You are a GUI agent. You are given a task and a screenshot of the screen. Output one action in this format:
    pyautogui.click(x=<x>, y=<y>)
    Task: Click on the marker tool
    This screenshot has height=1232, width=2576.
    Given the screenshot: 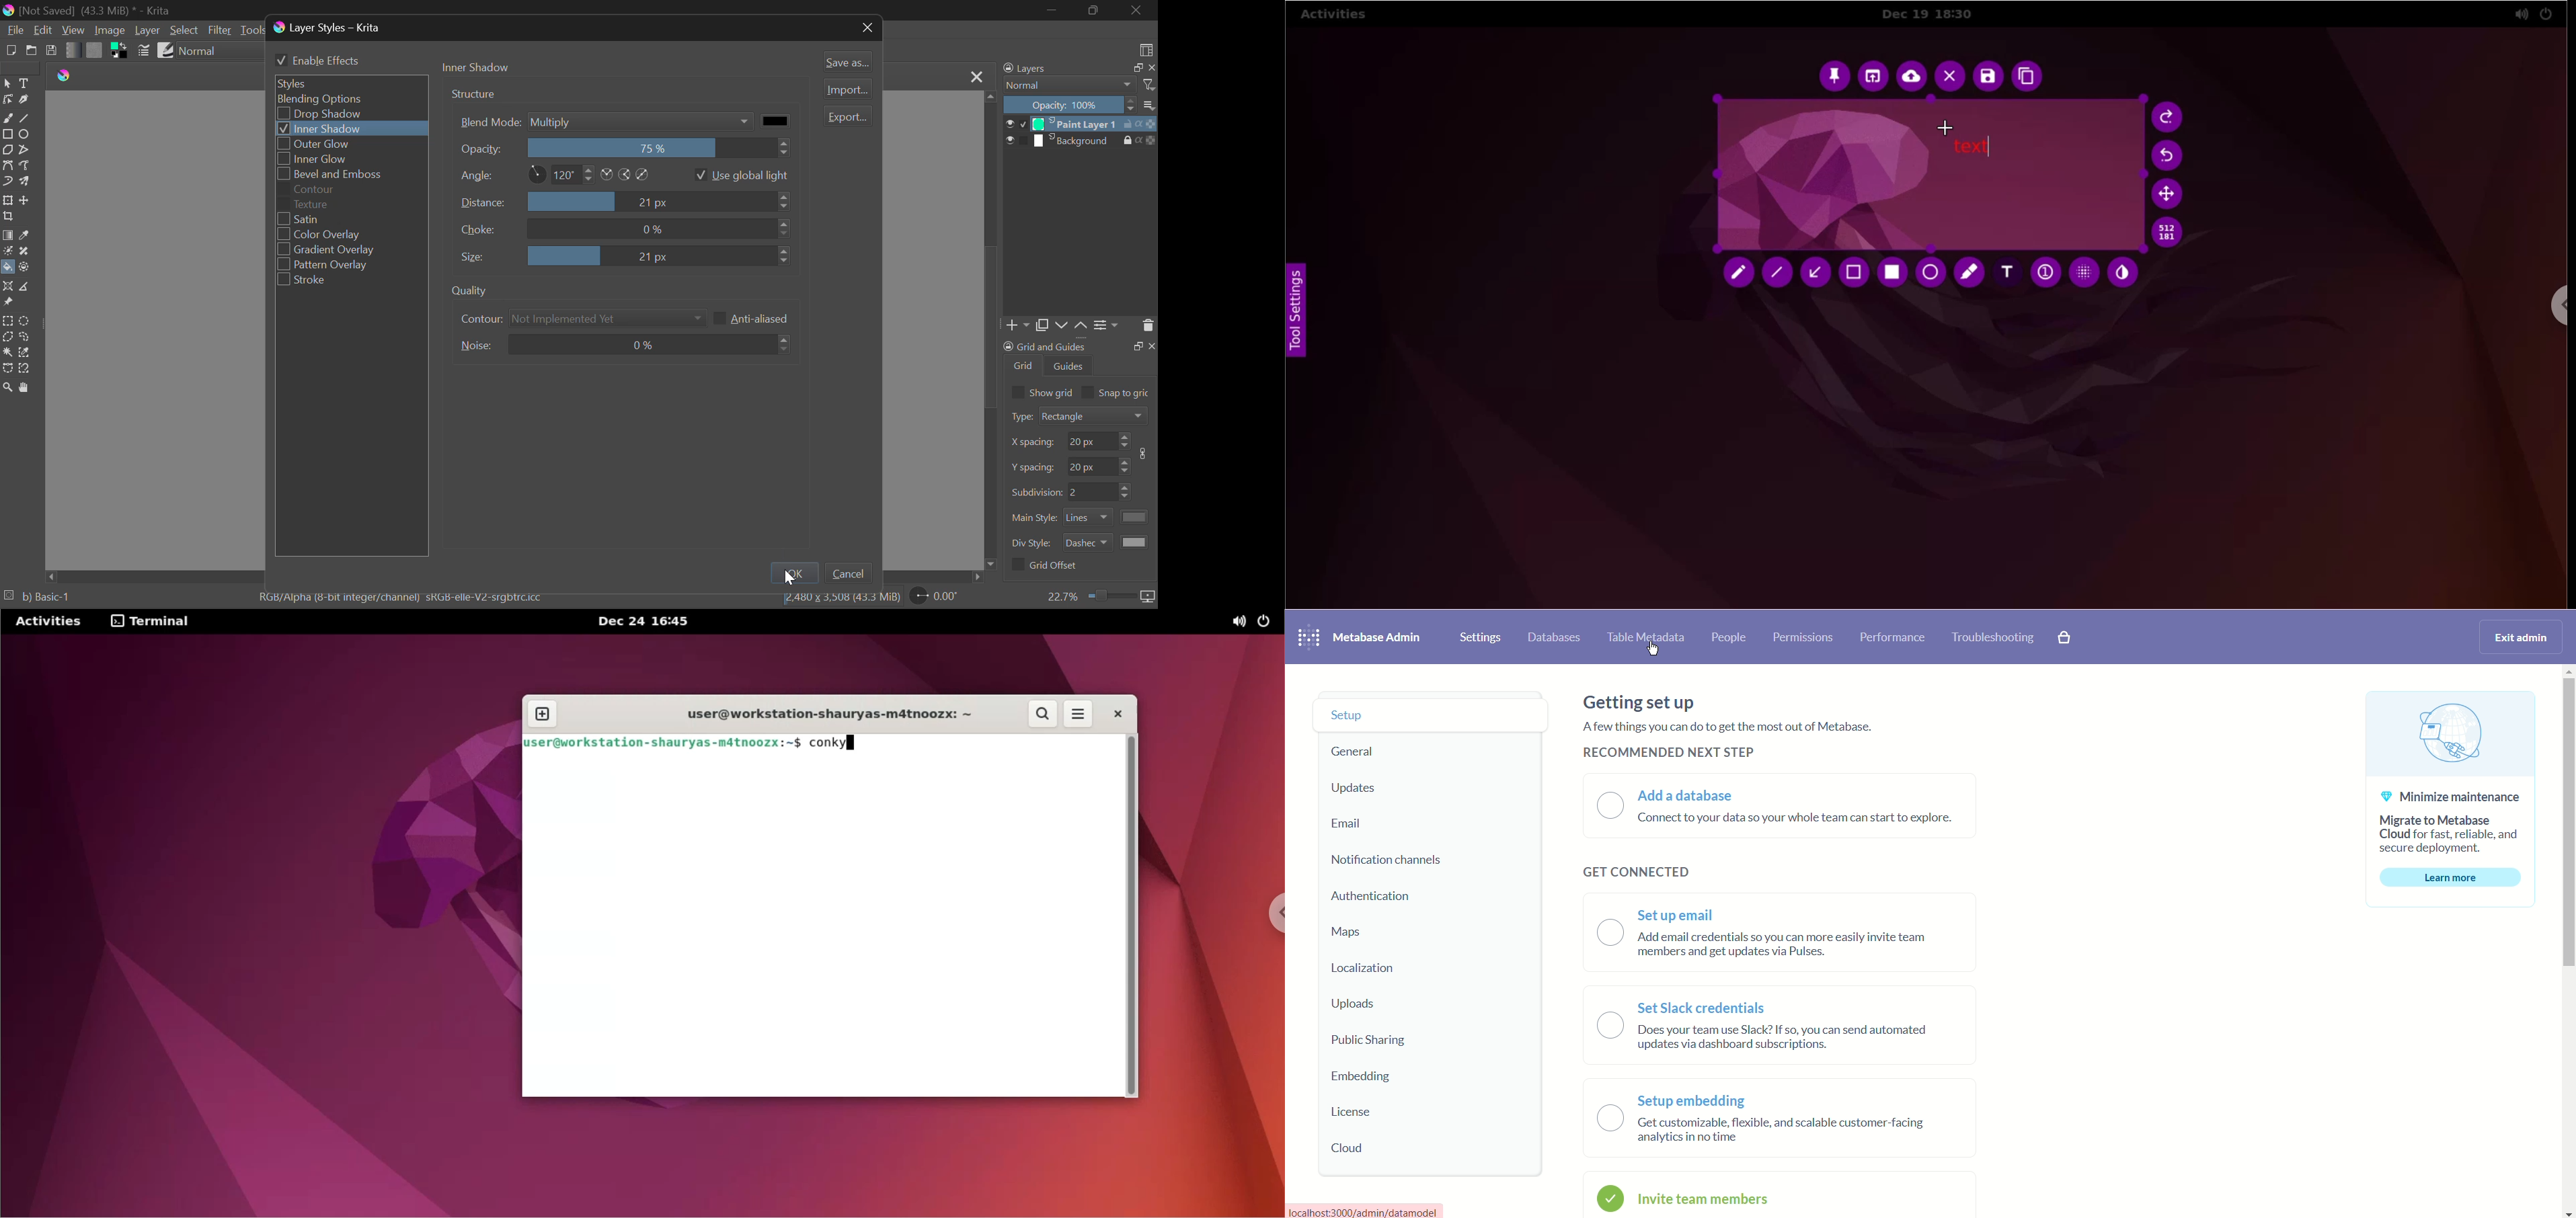 What is the action you would take?
    pyautogui.click(x=1969, y=274)
    